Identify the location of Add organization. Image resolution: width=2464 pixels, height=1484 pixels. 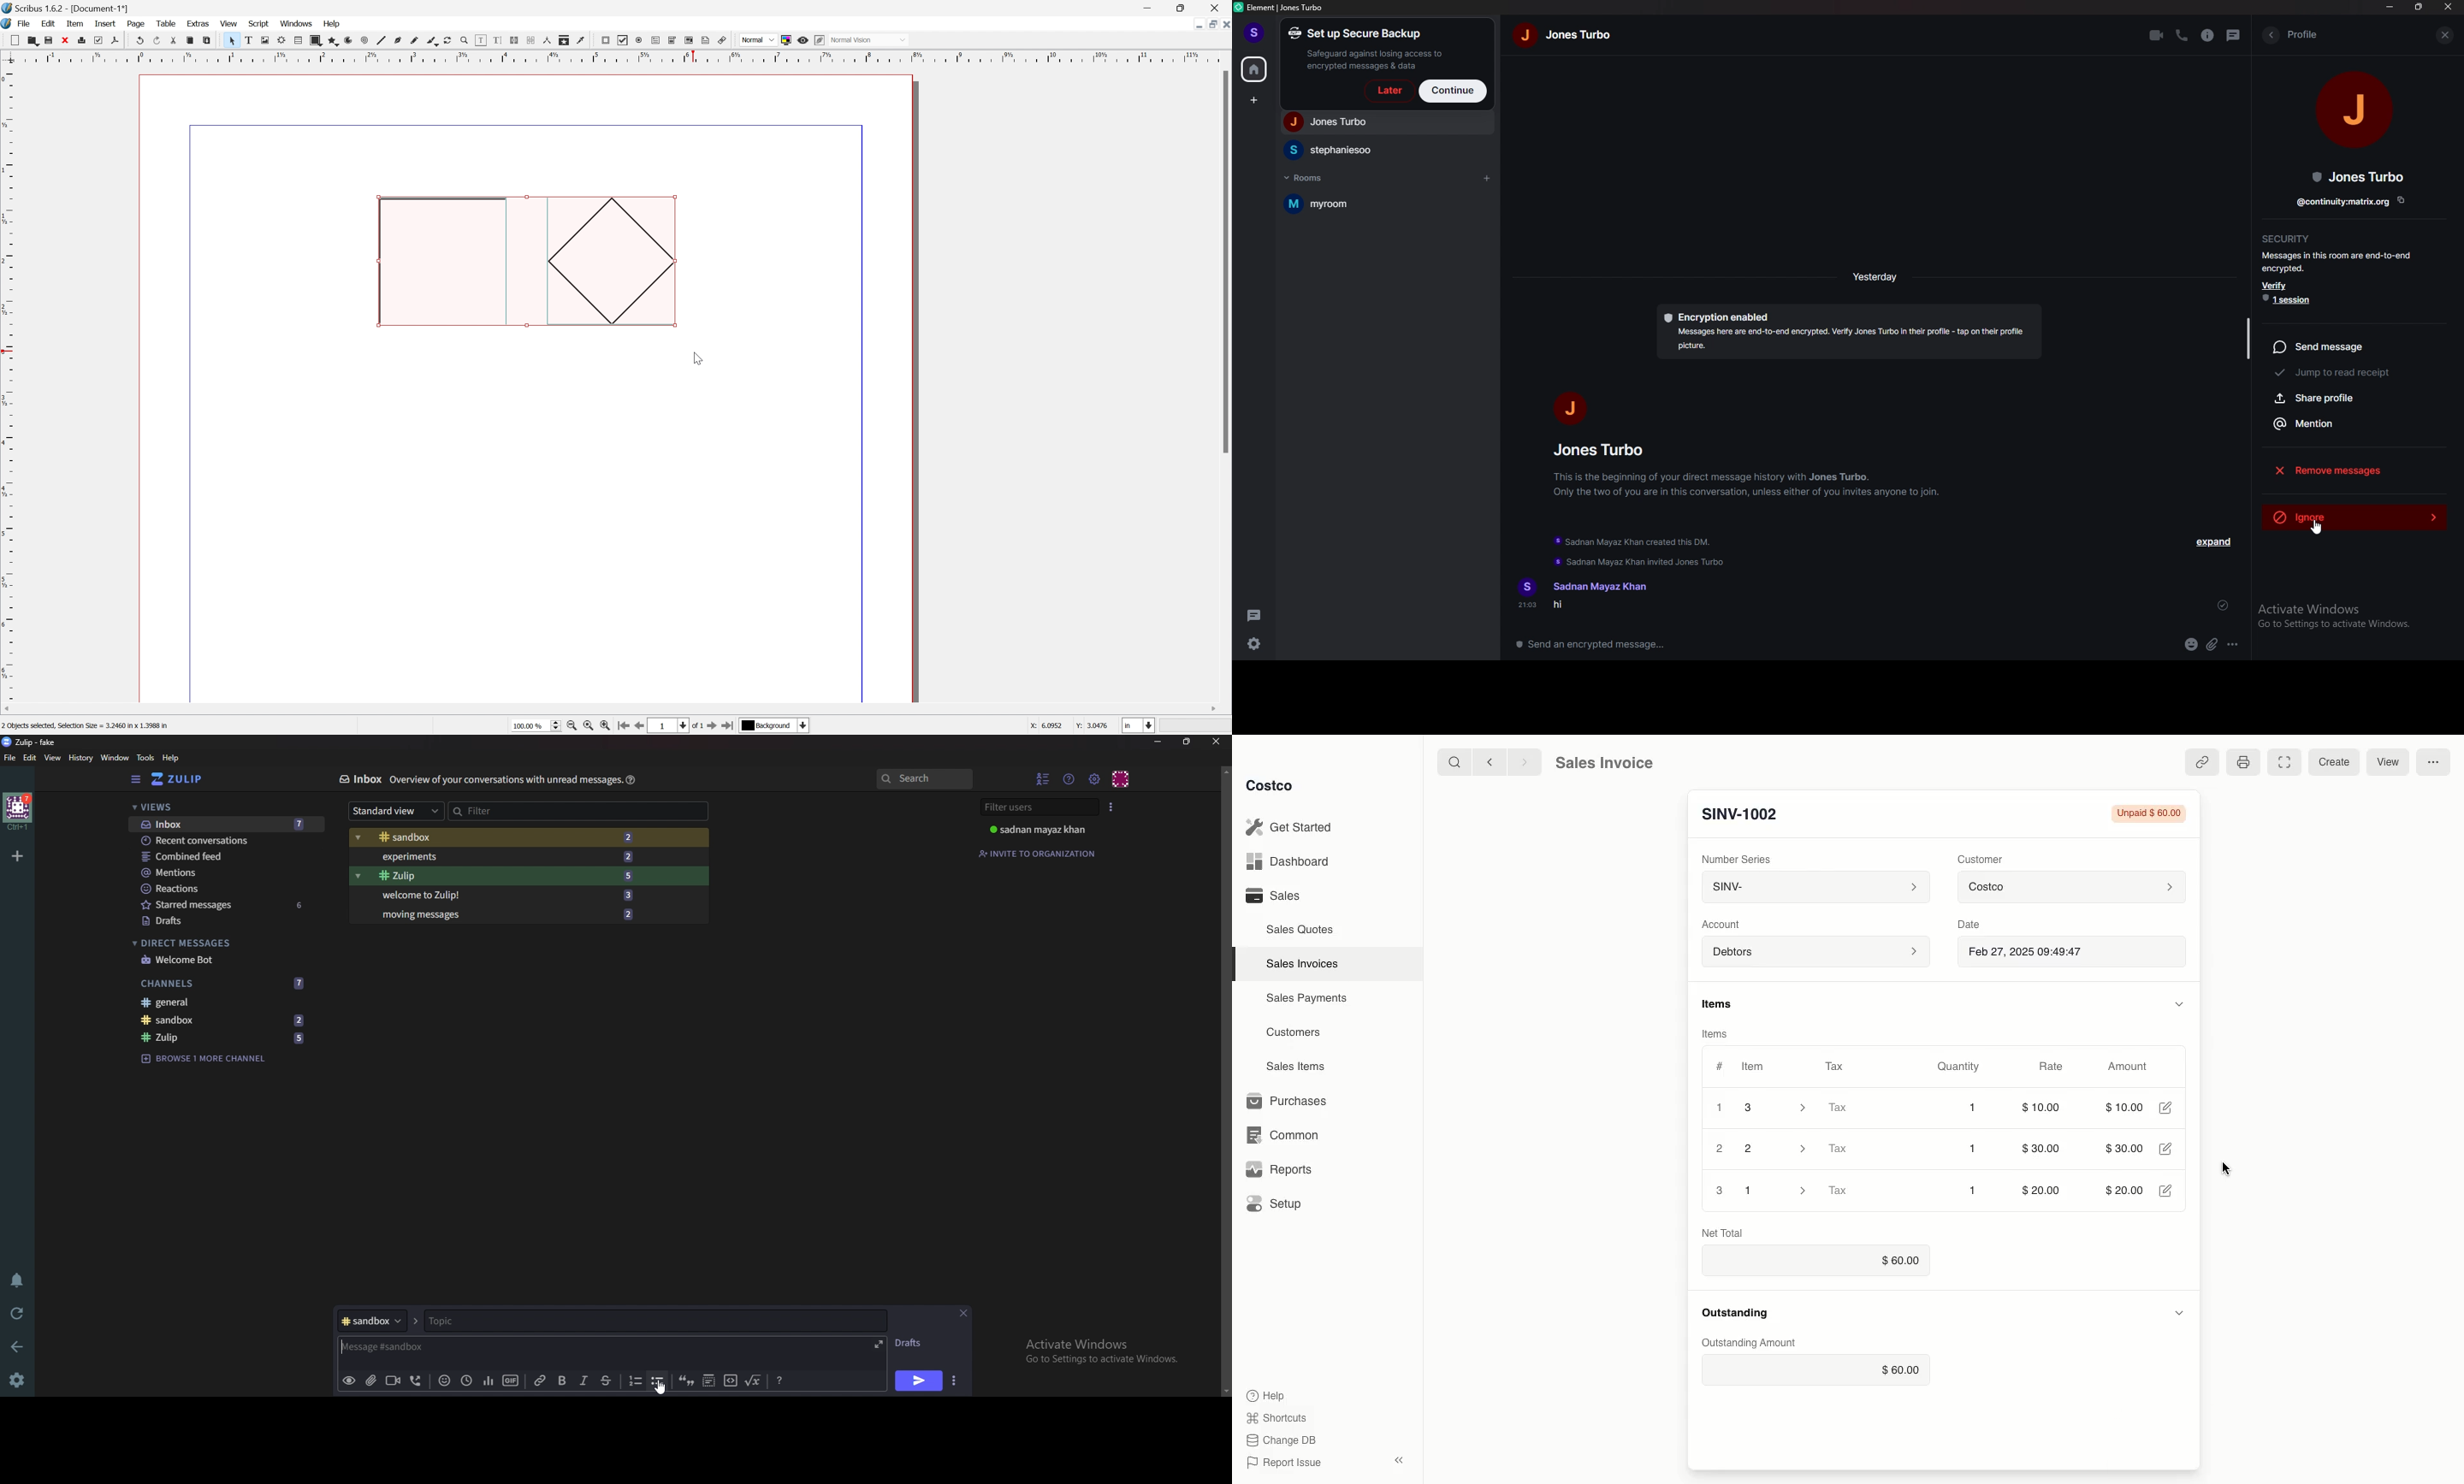
(17, 855).